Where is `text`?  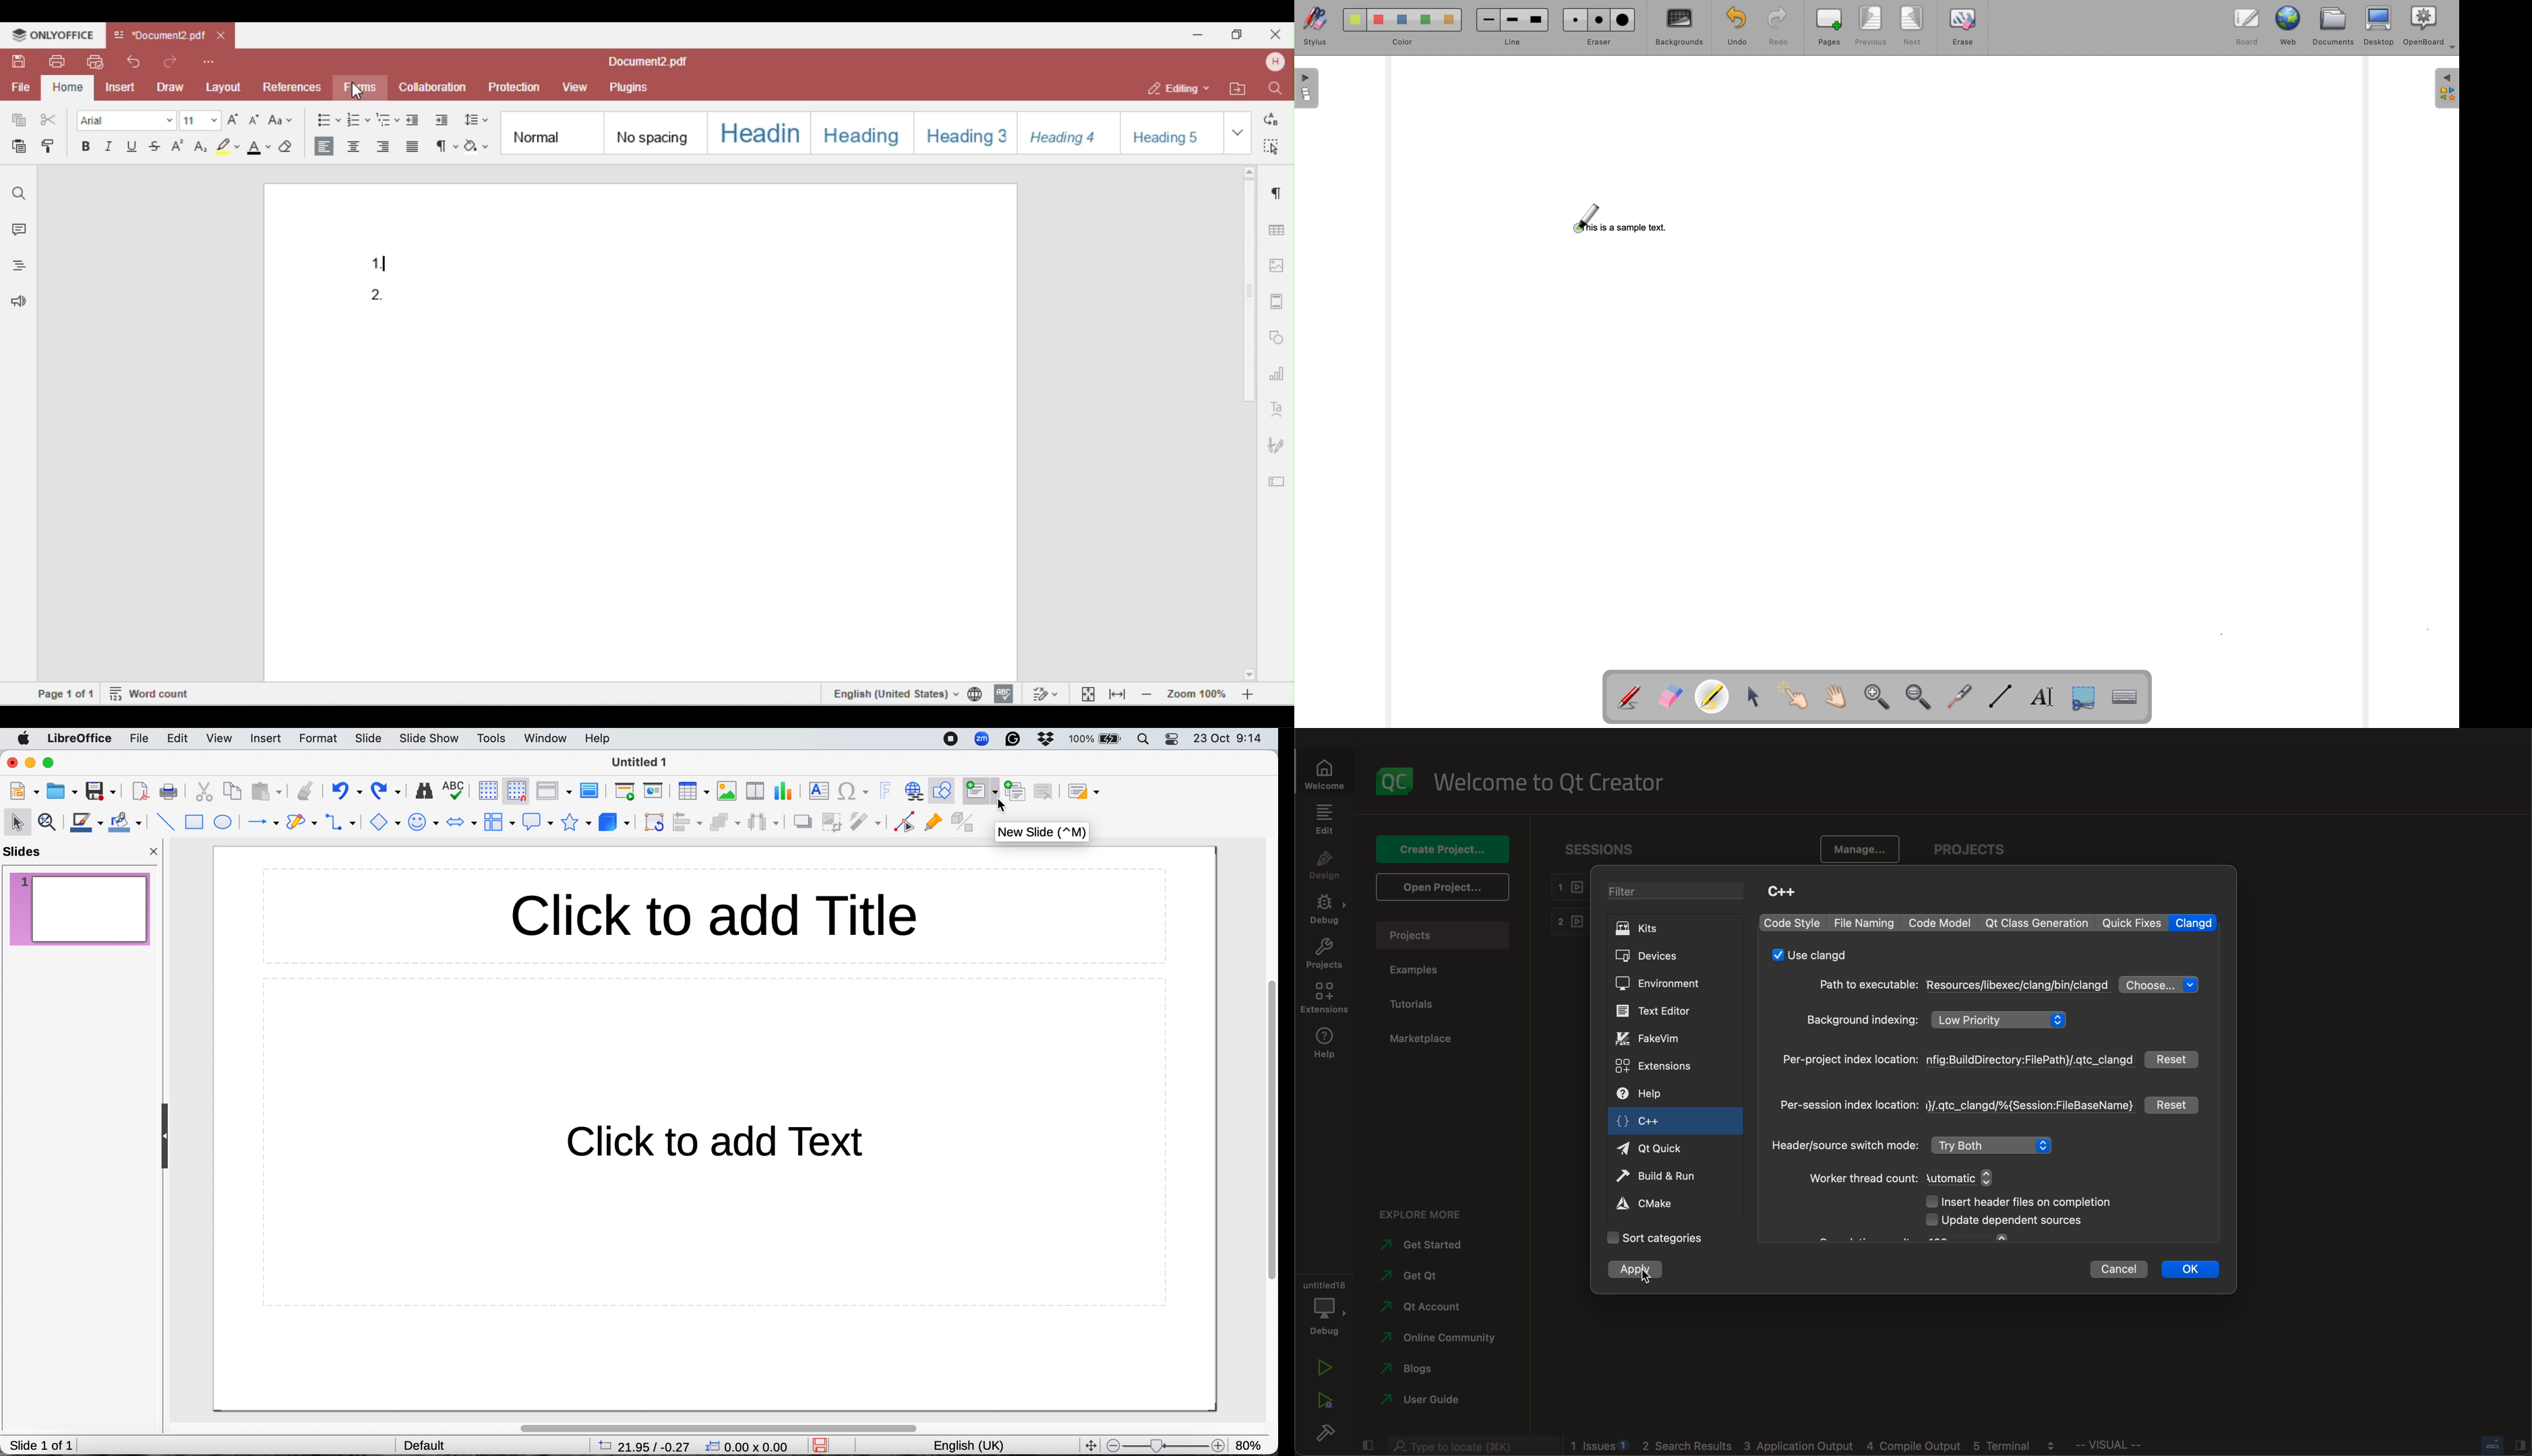 text is located at coordinates (736, 1143).